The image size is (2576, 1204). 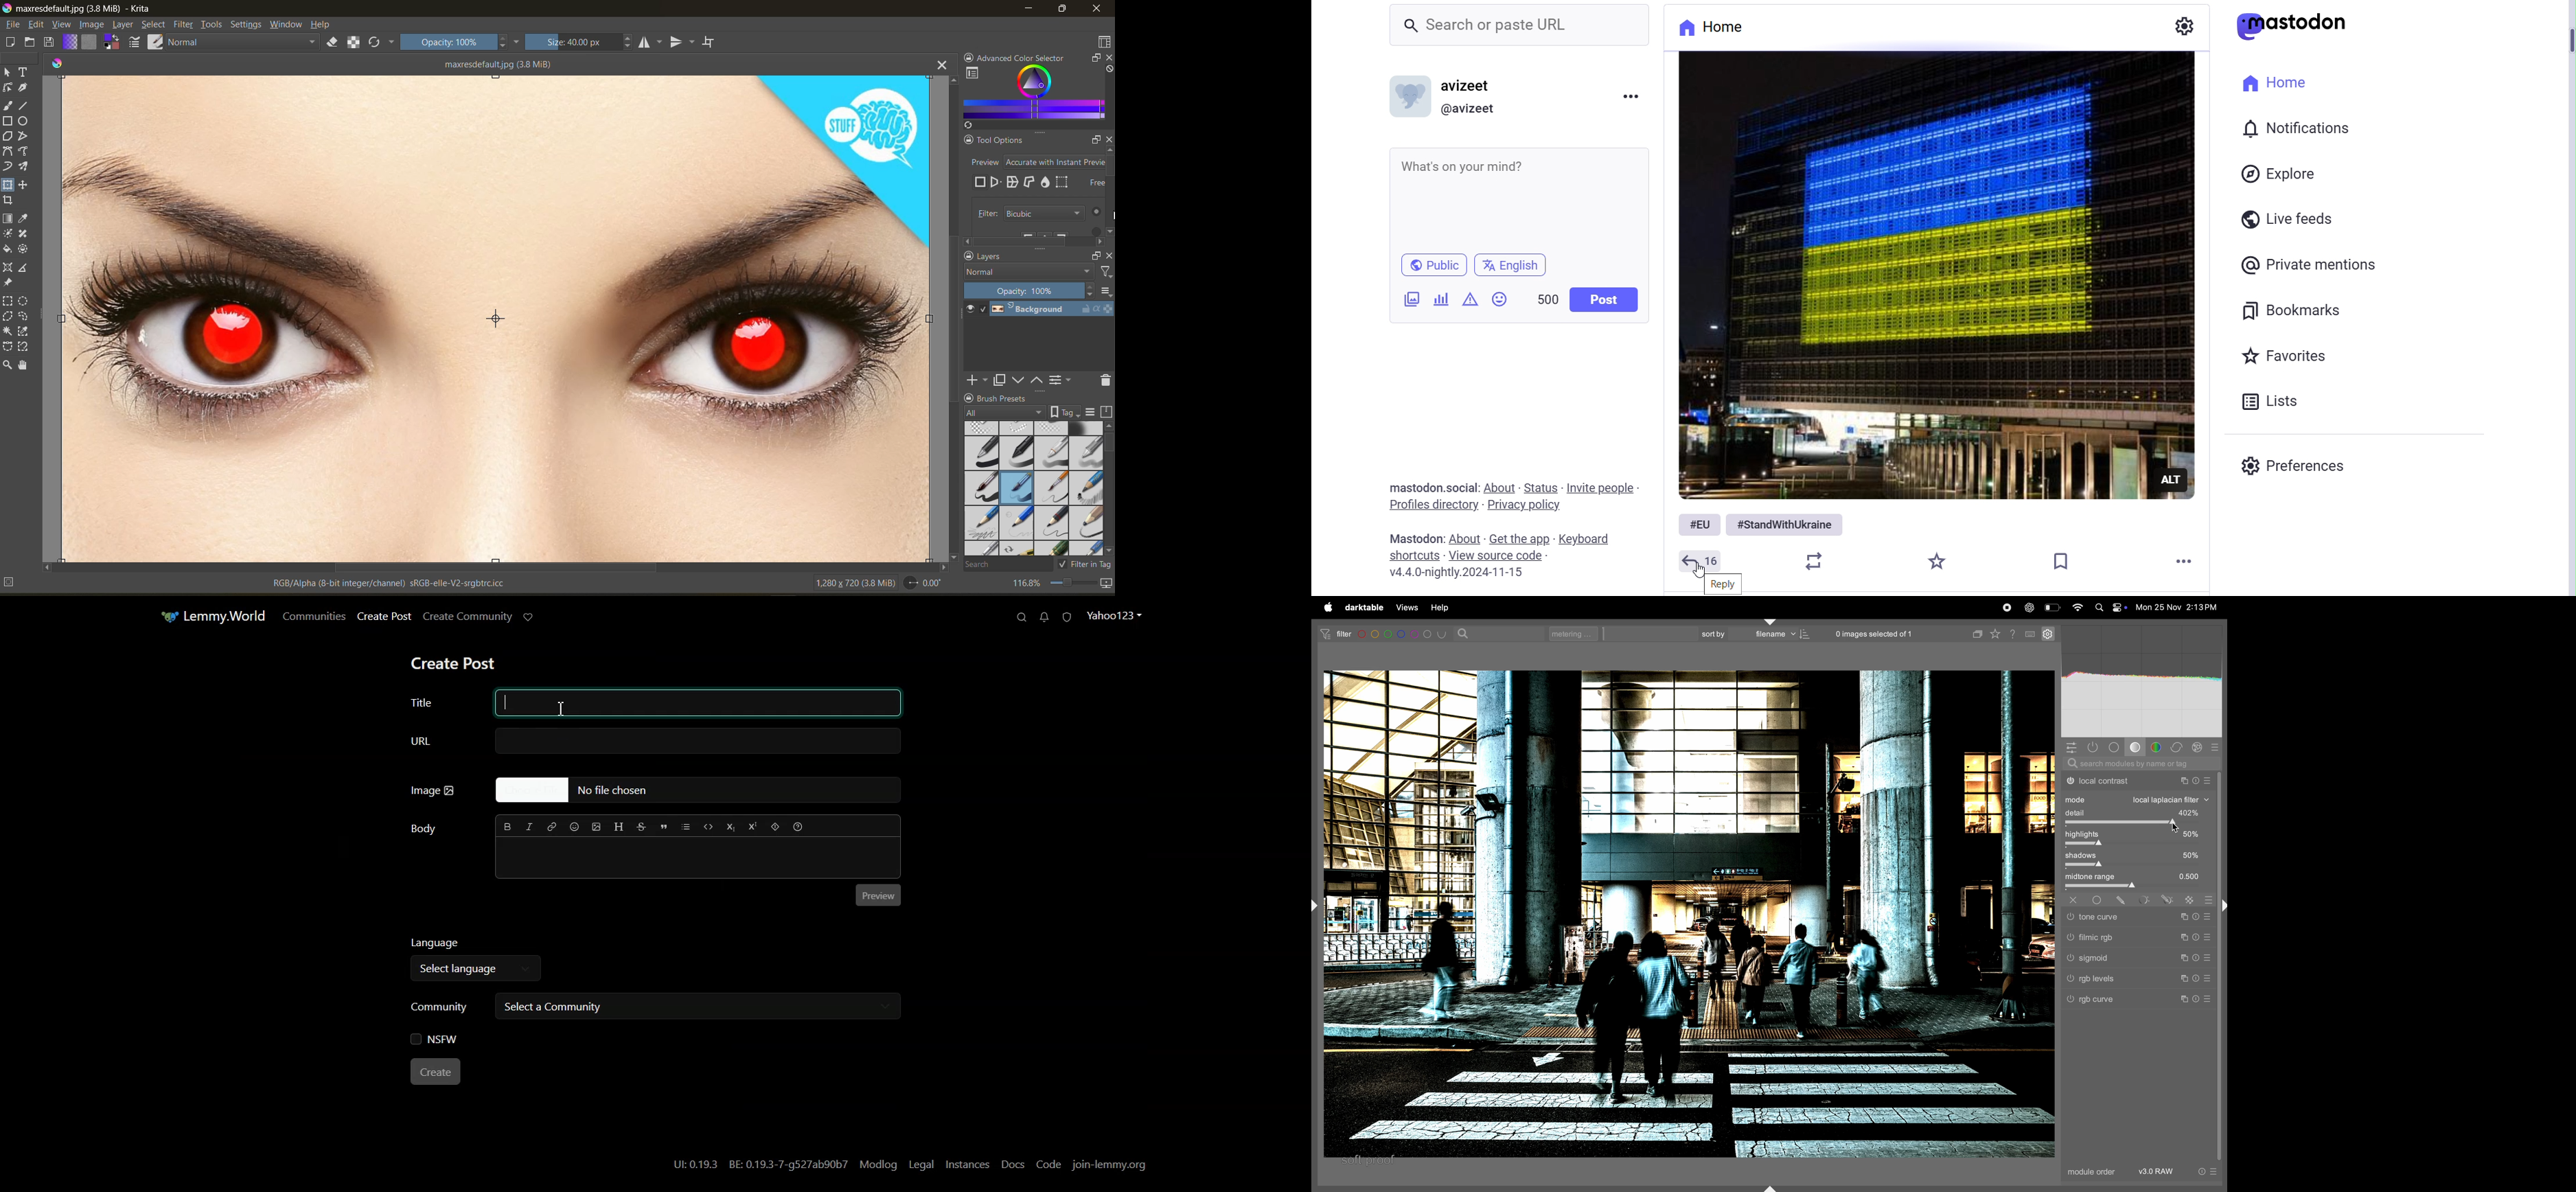 I want to click on Menu, so click(x=1627, y=95).